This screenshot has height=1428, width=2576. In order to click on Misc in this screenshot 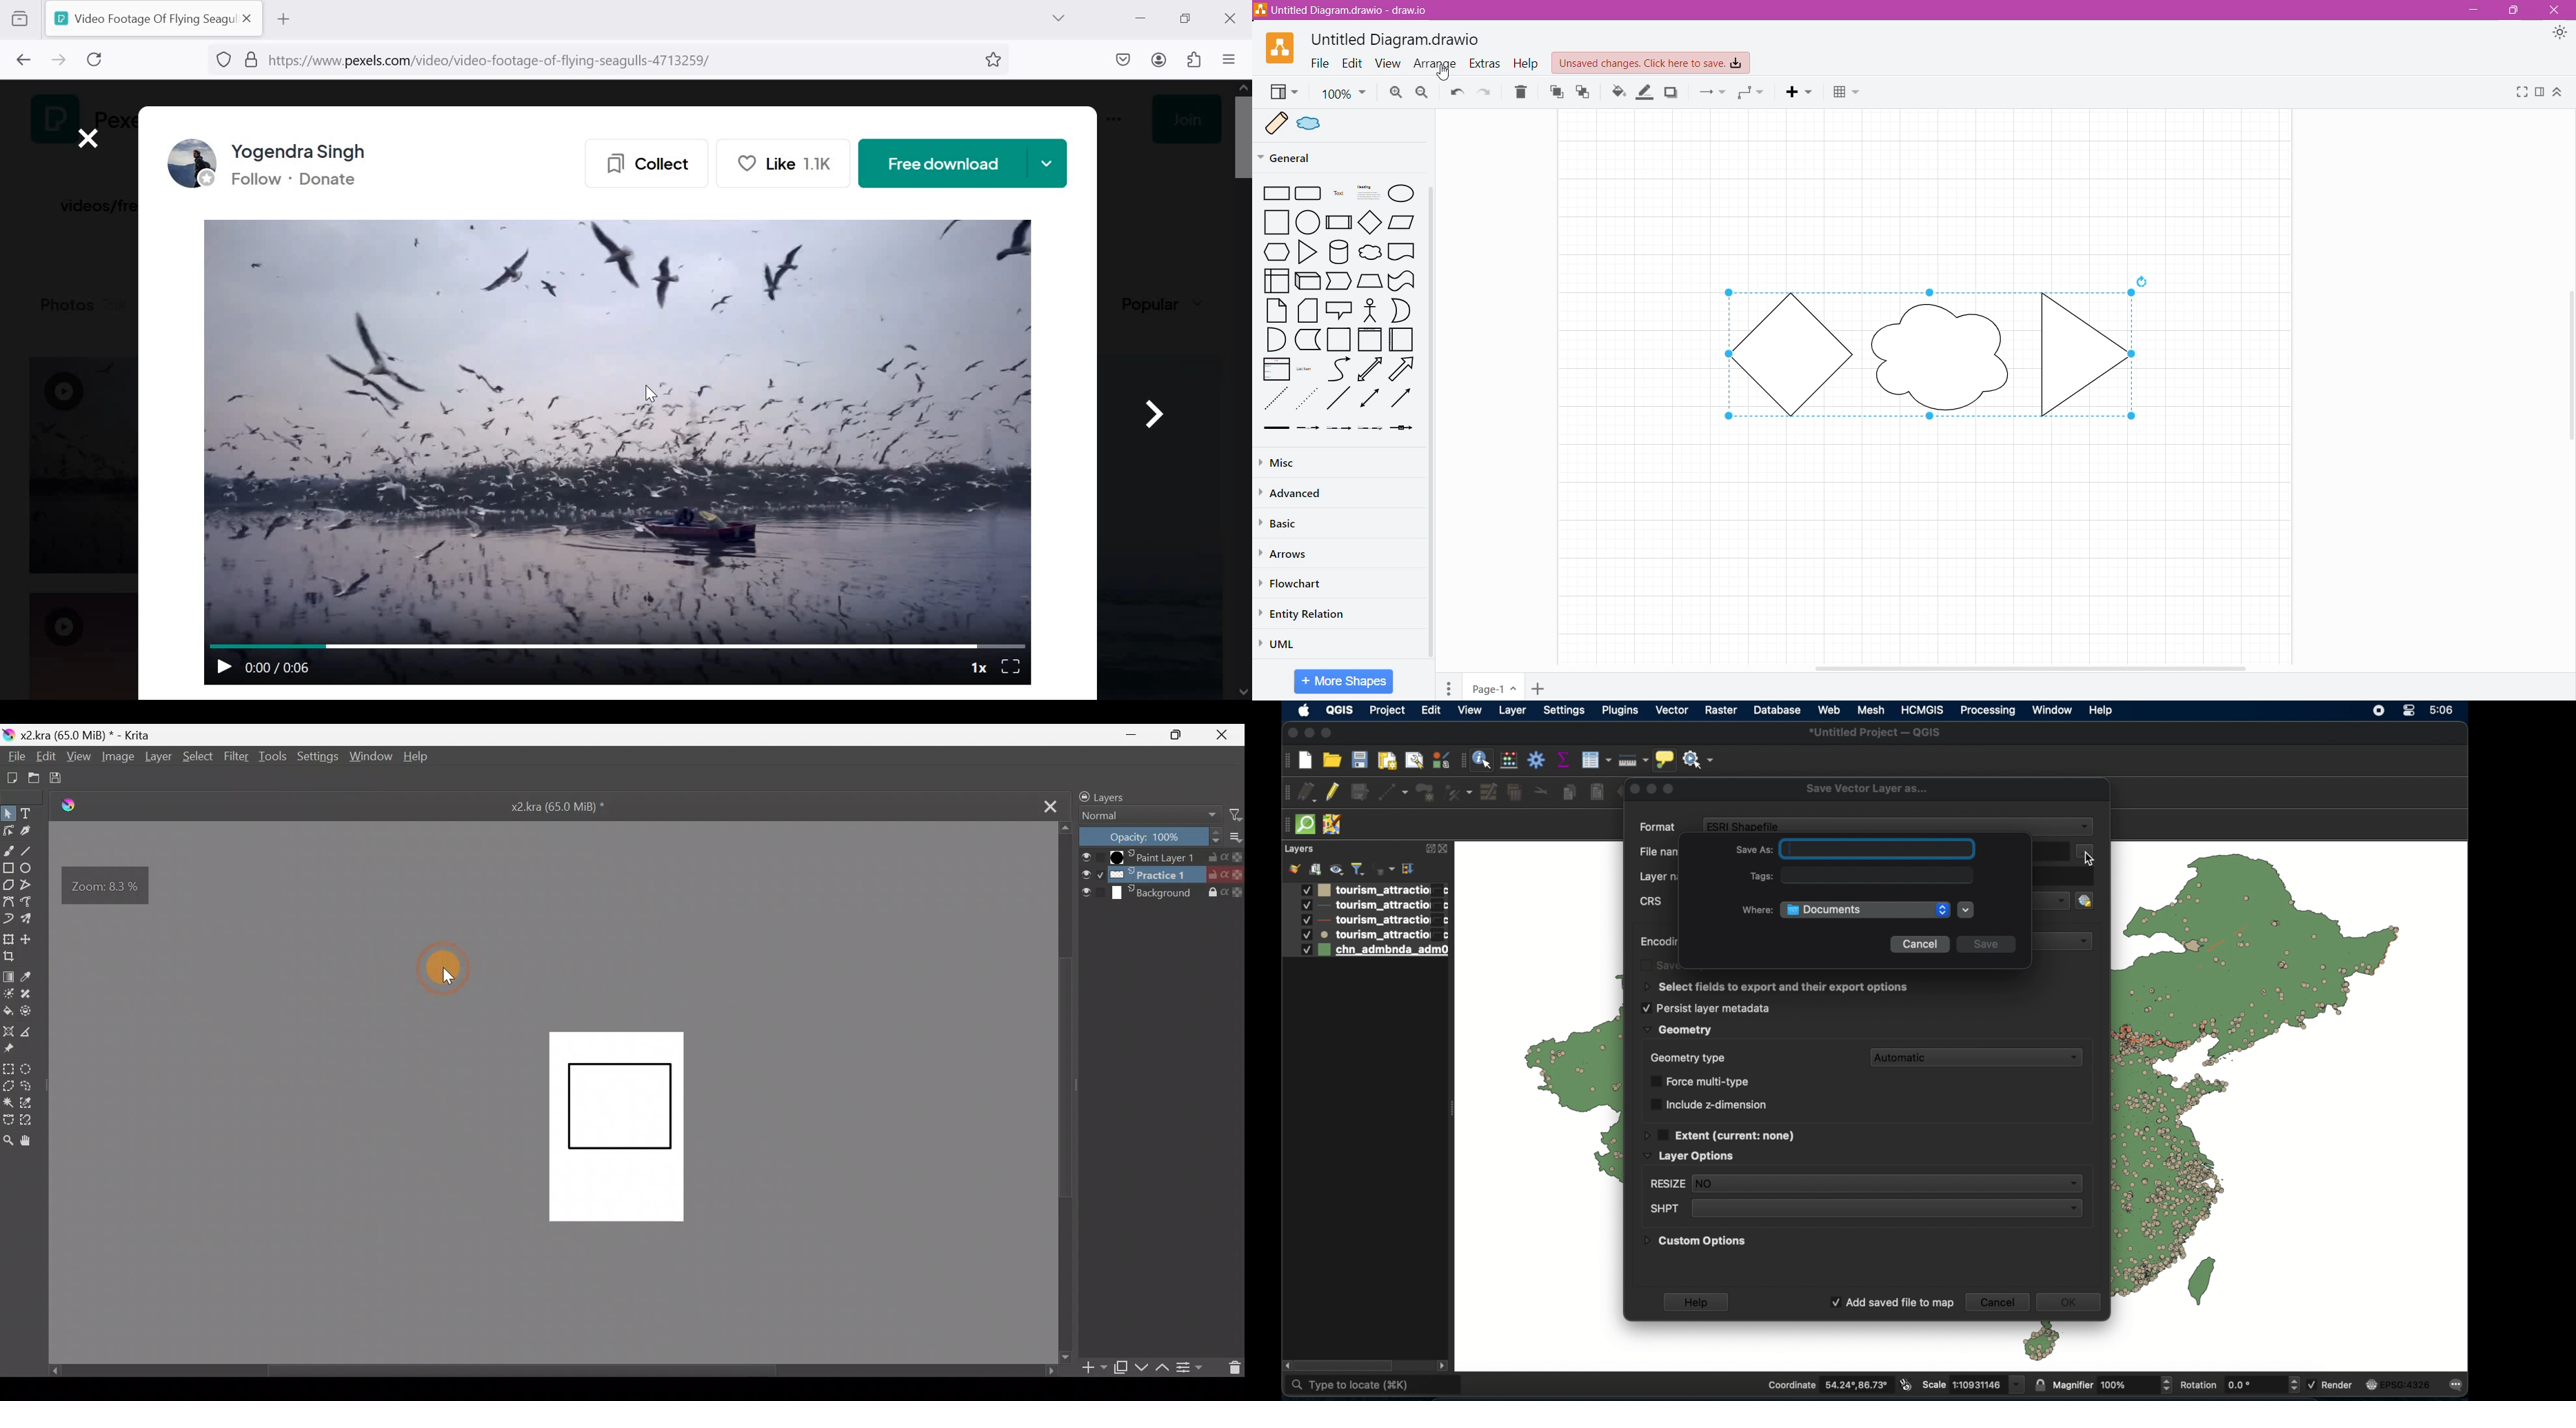, I will do `click(1288, 462)`.